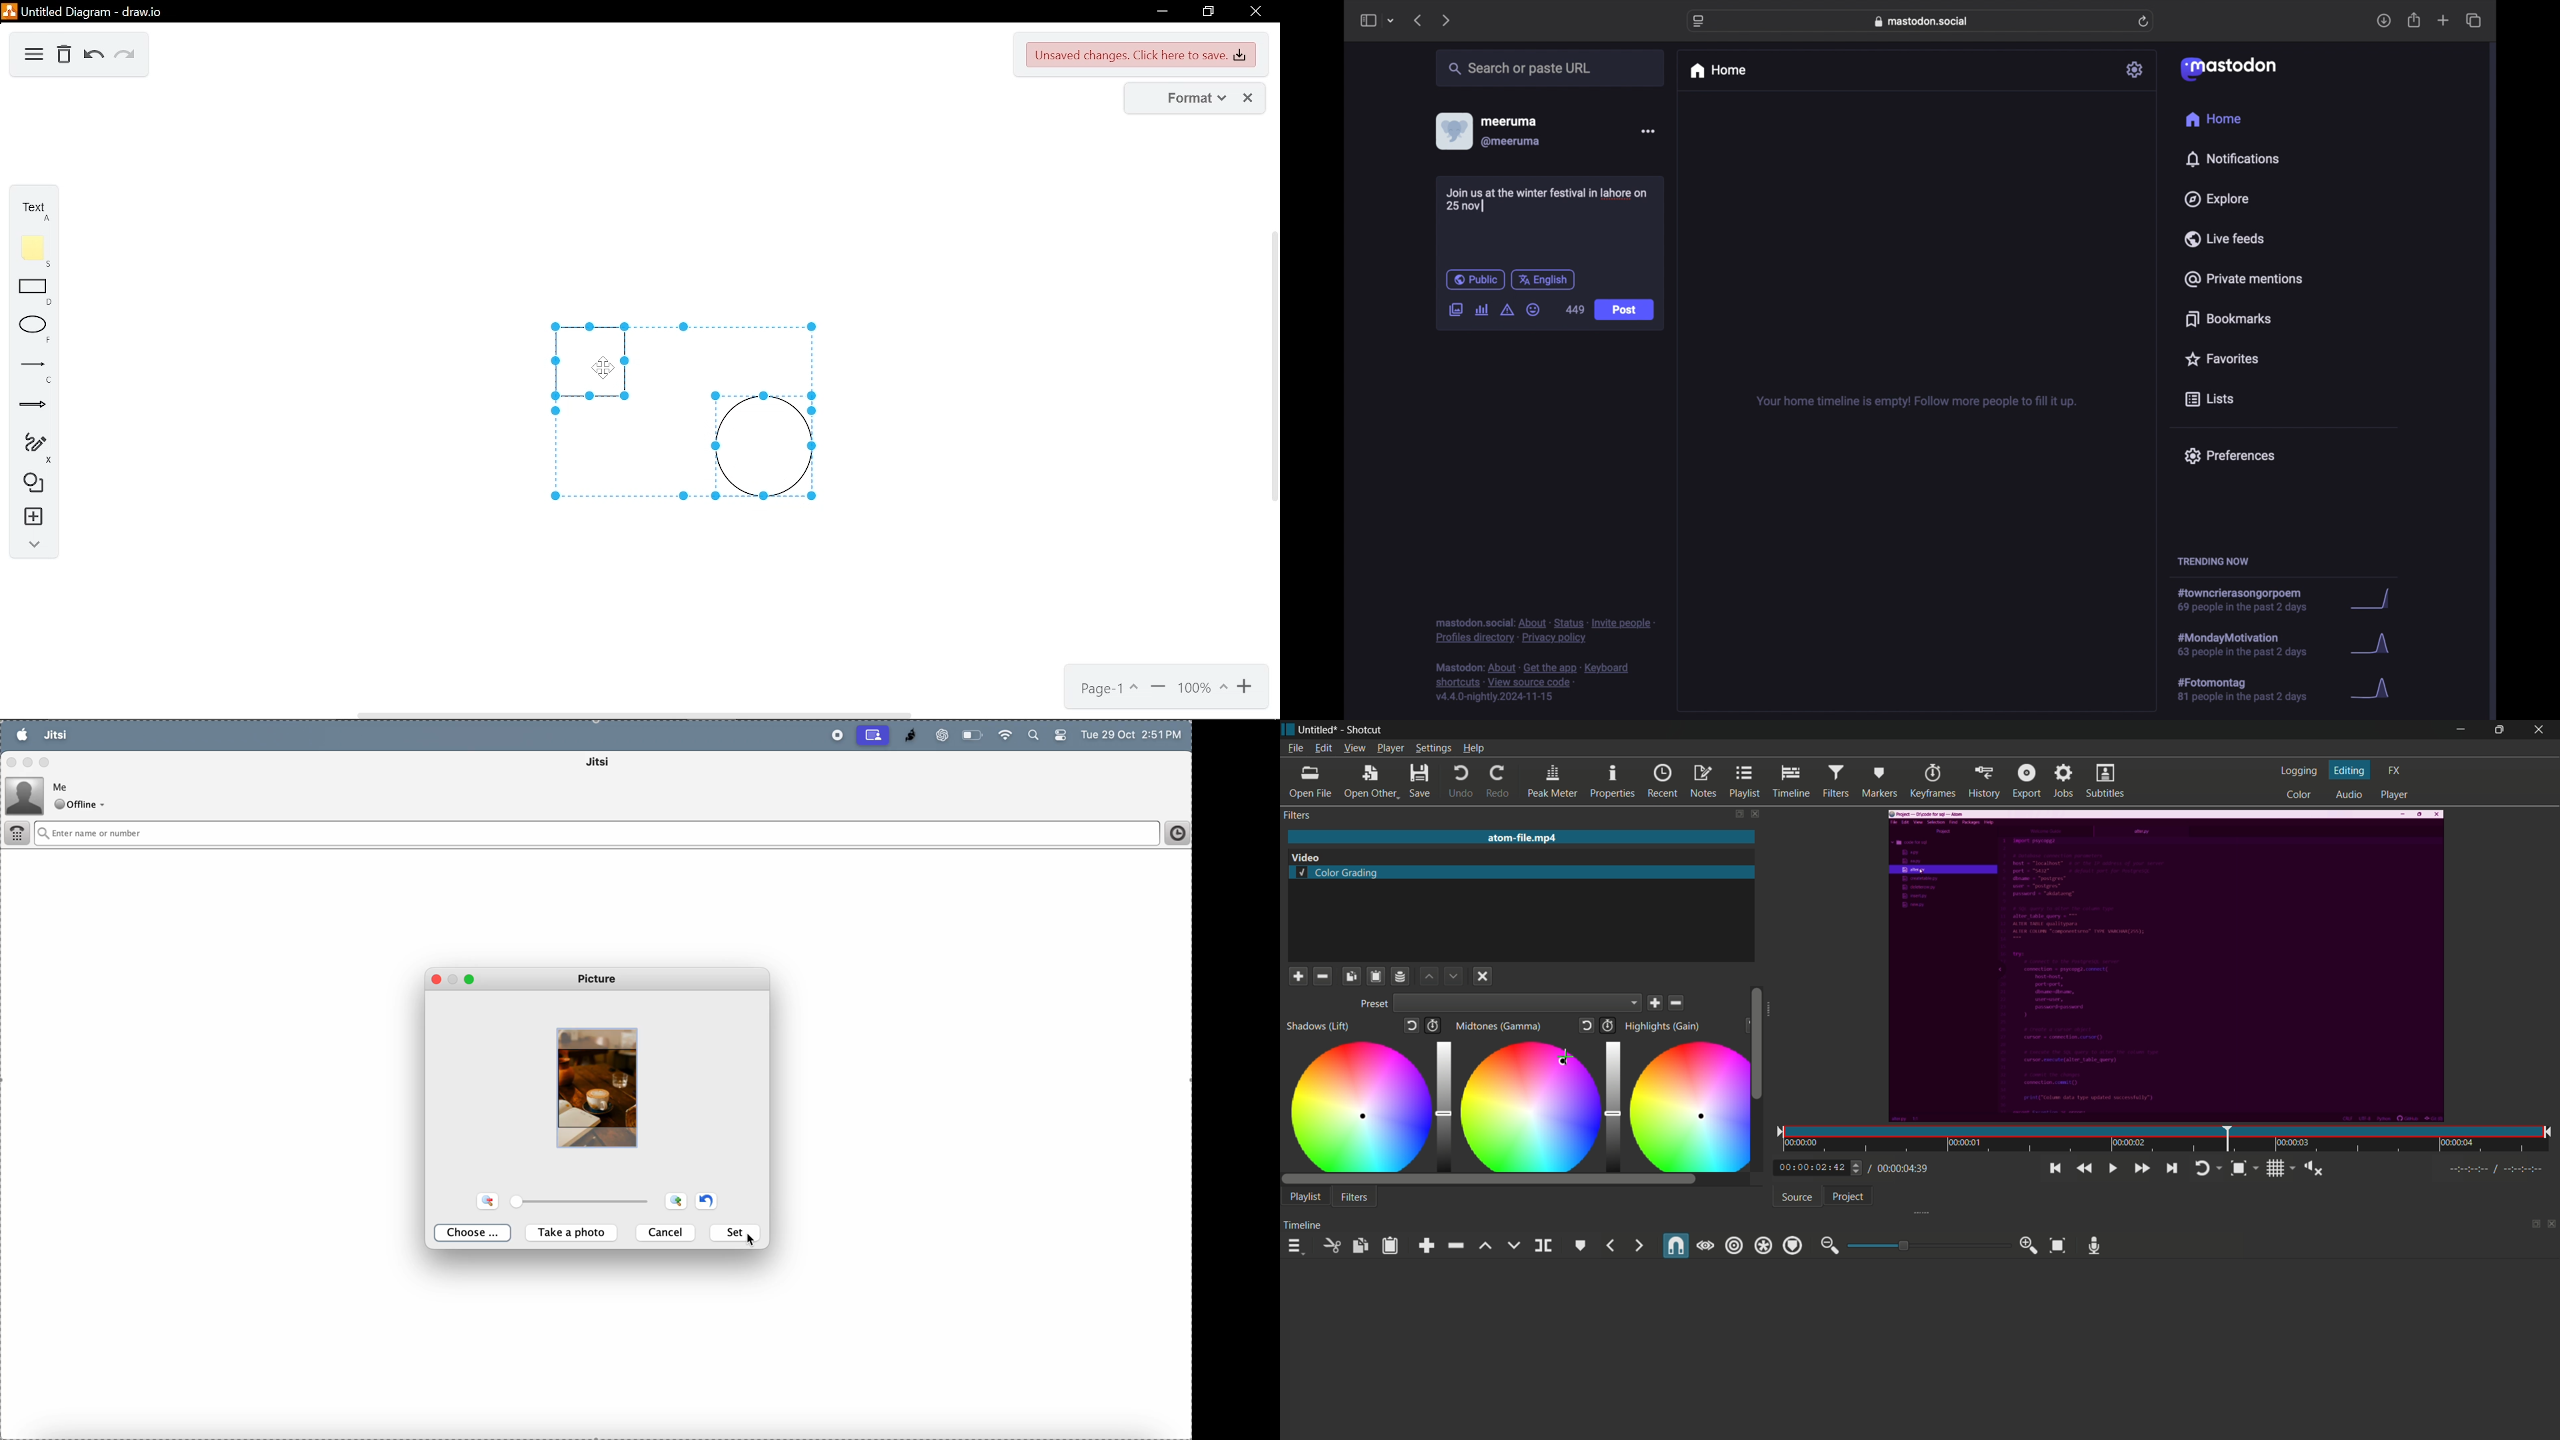 This screenshot has height=1456, width=2576. Describe the element at coordinates (1513, 1245) in the screenshot. I see `overwrite` at that location.